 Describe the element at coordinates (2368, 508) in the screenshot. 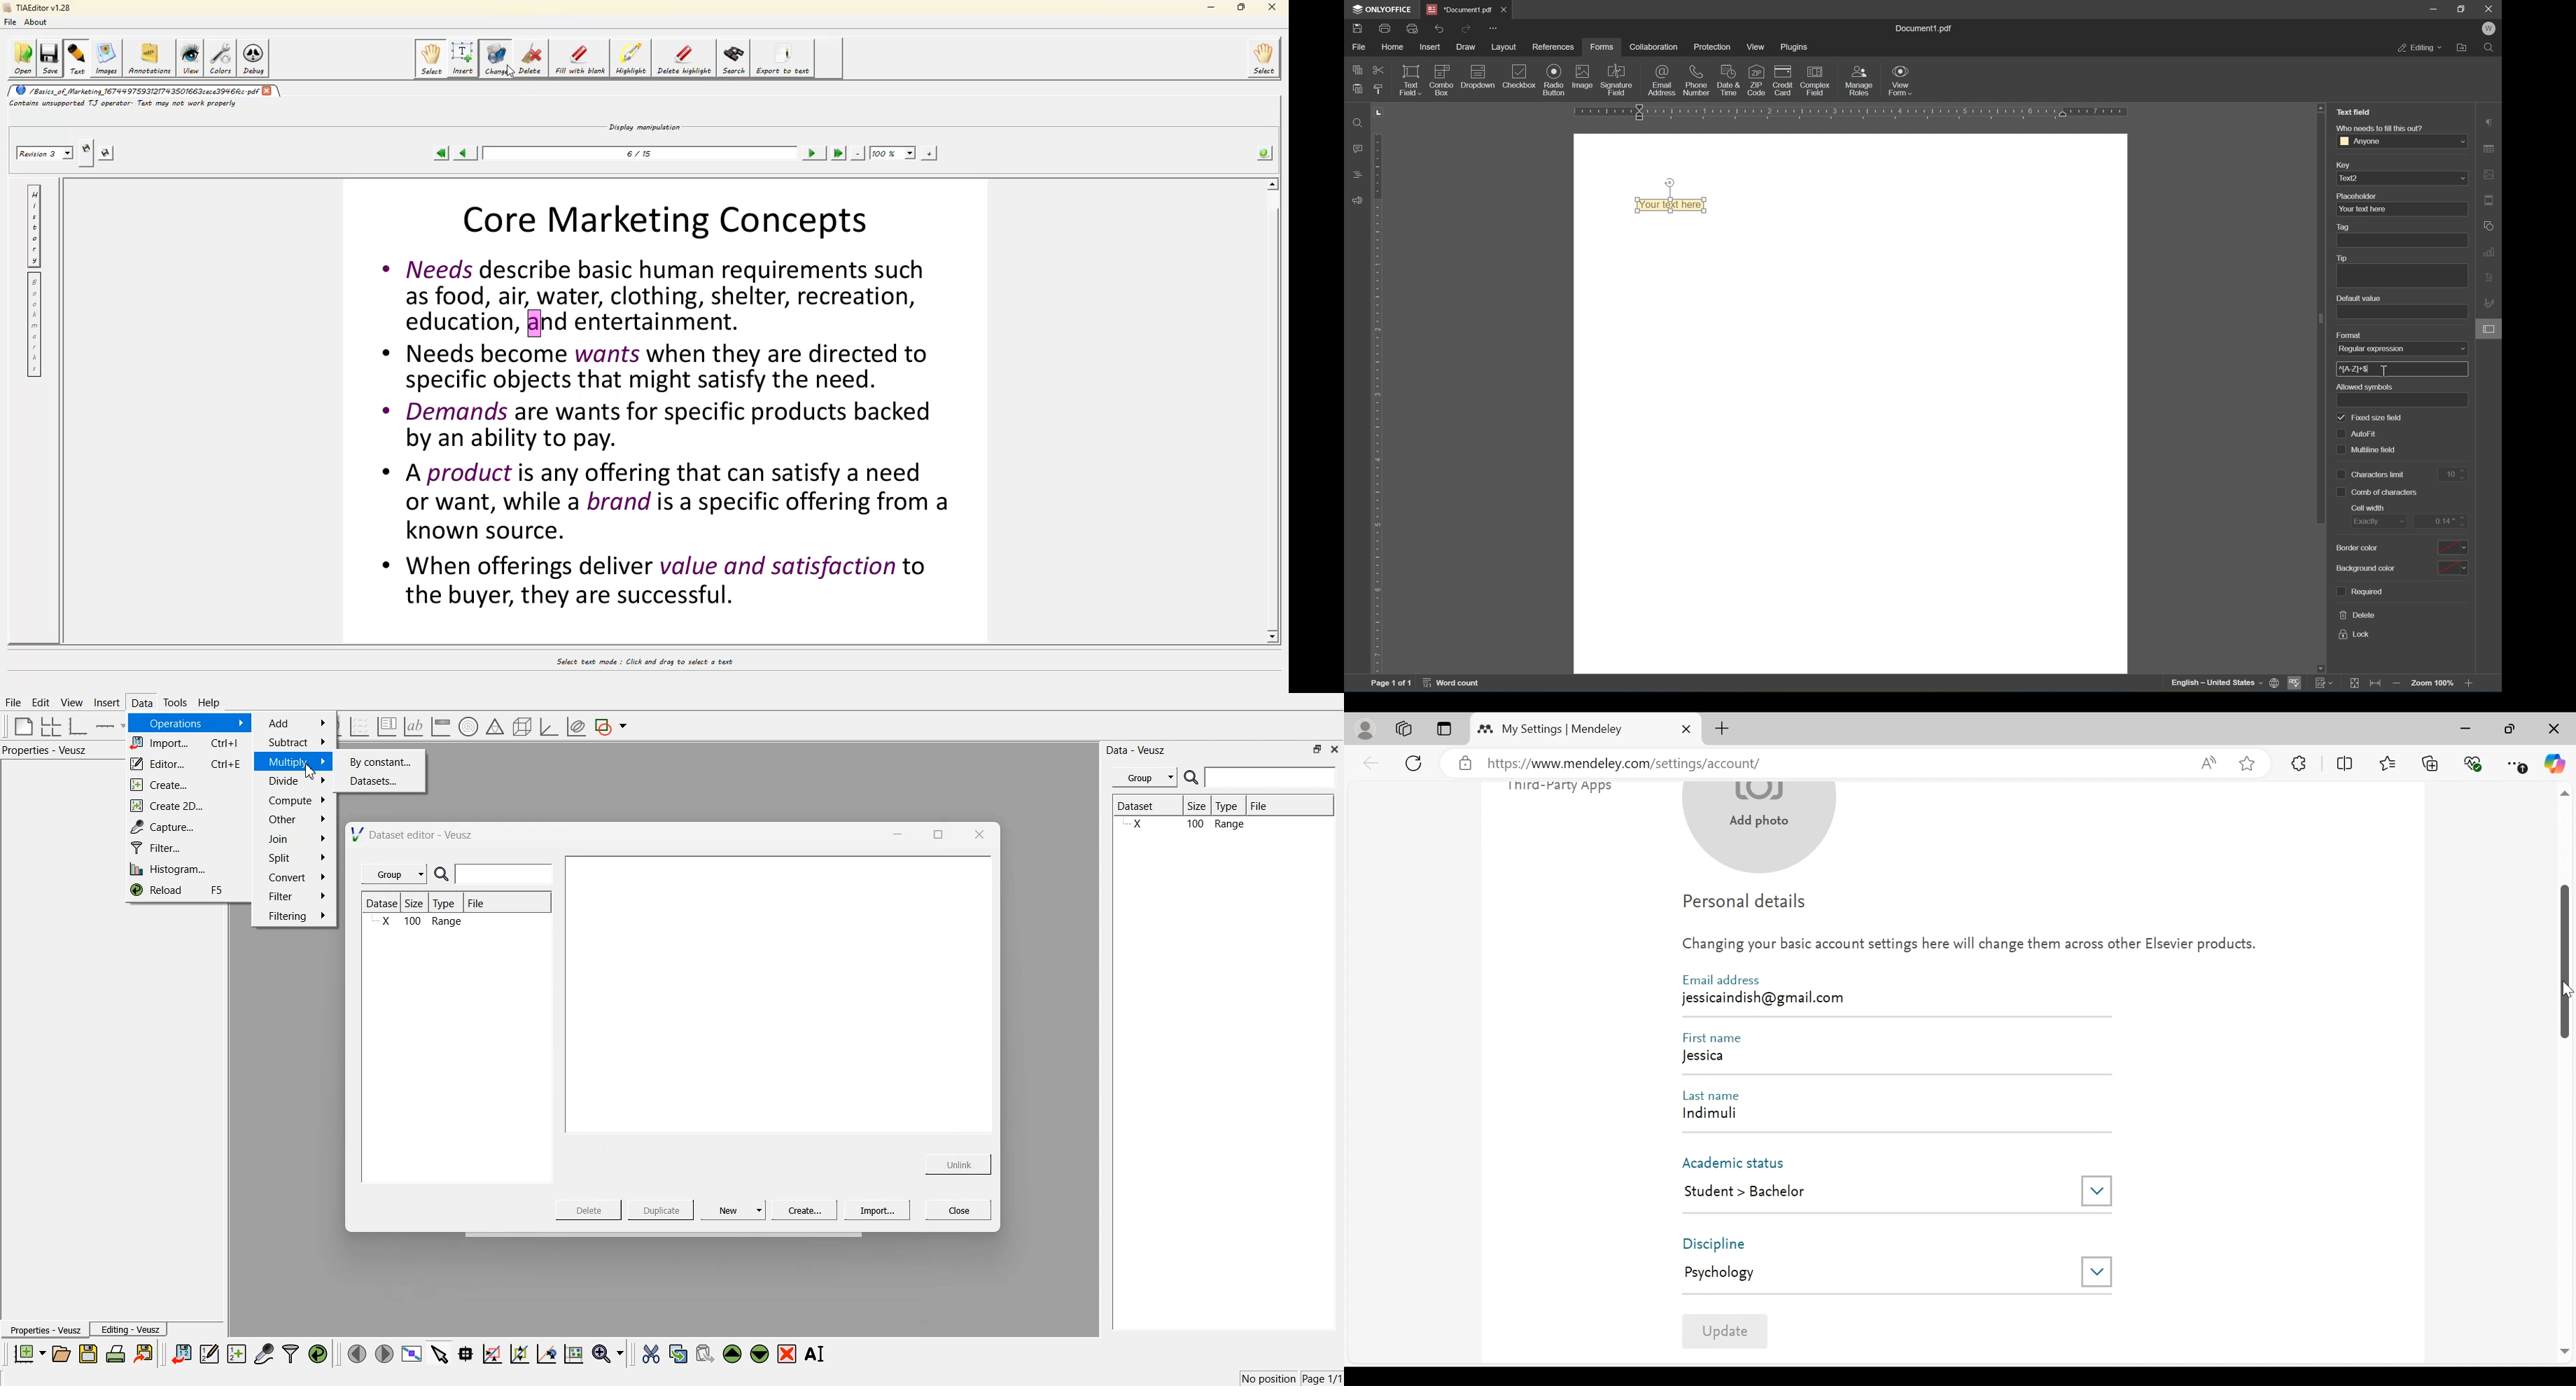

I see `cell width` at that location.